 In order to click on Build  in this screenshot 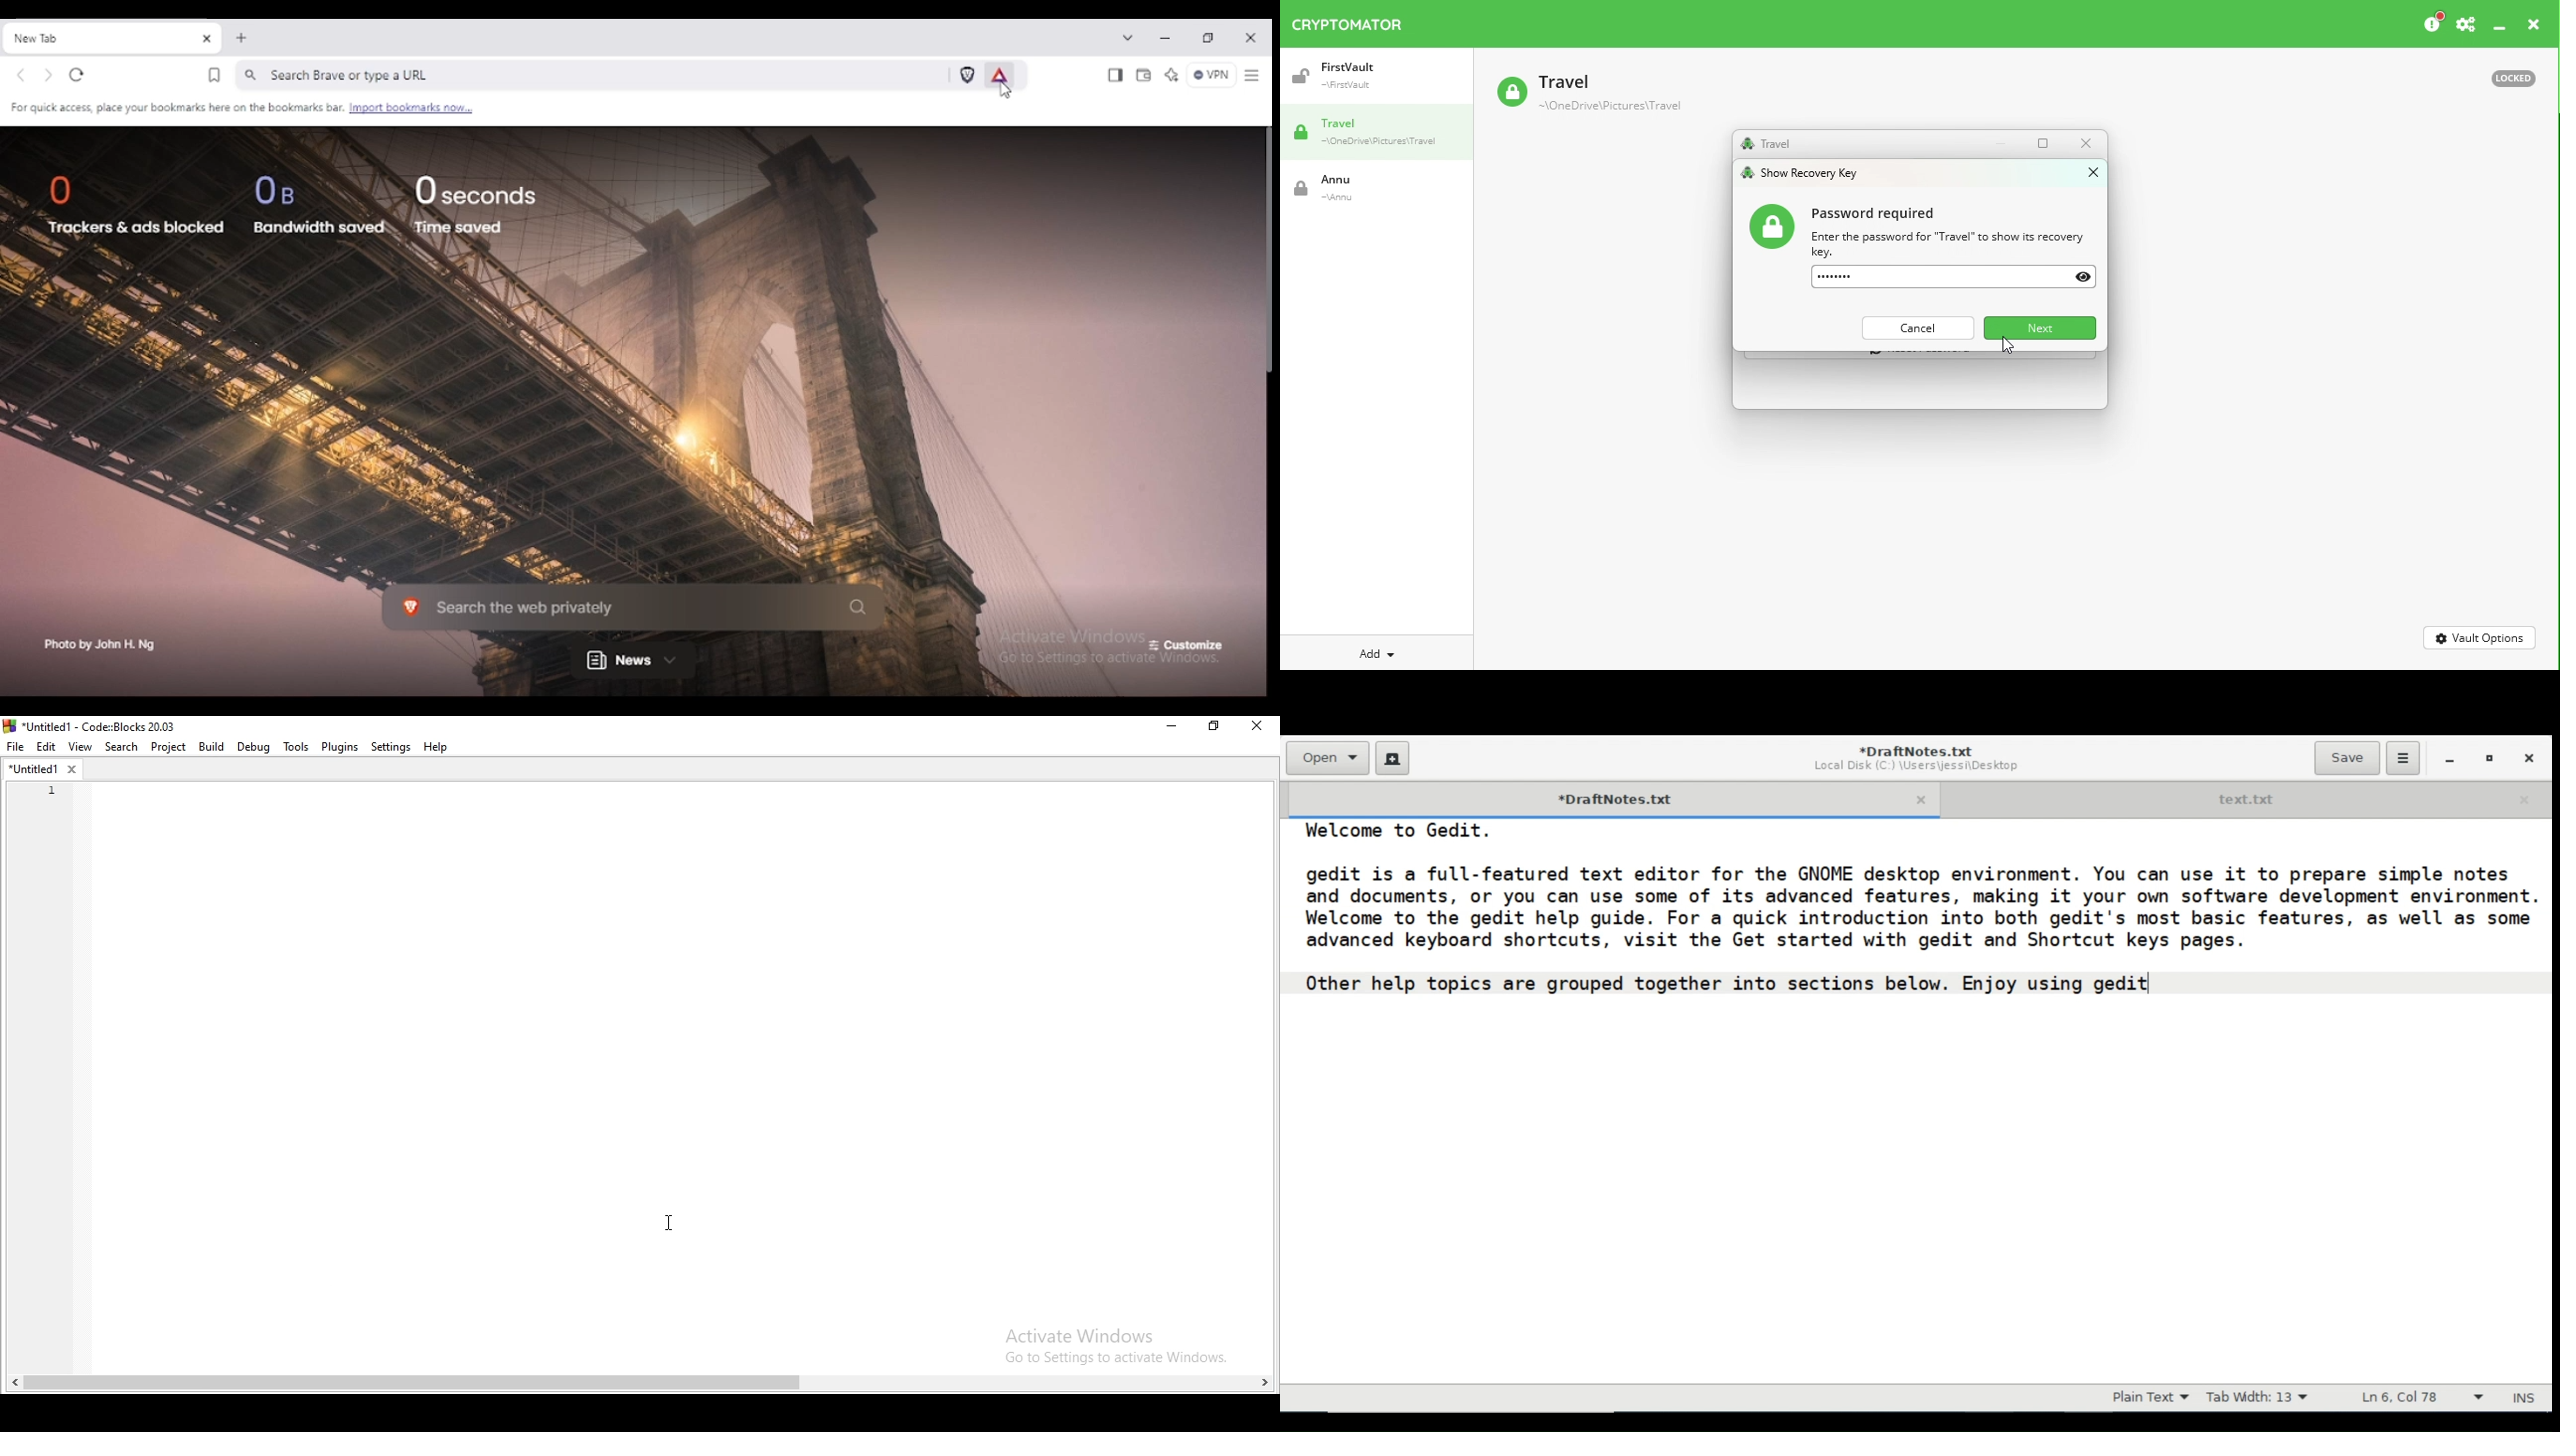, I will do `click(211, 747)`.